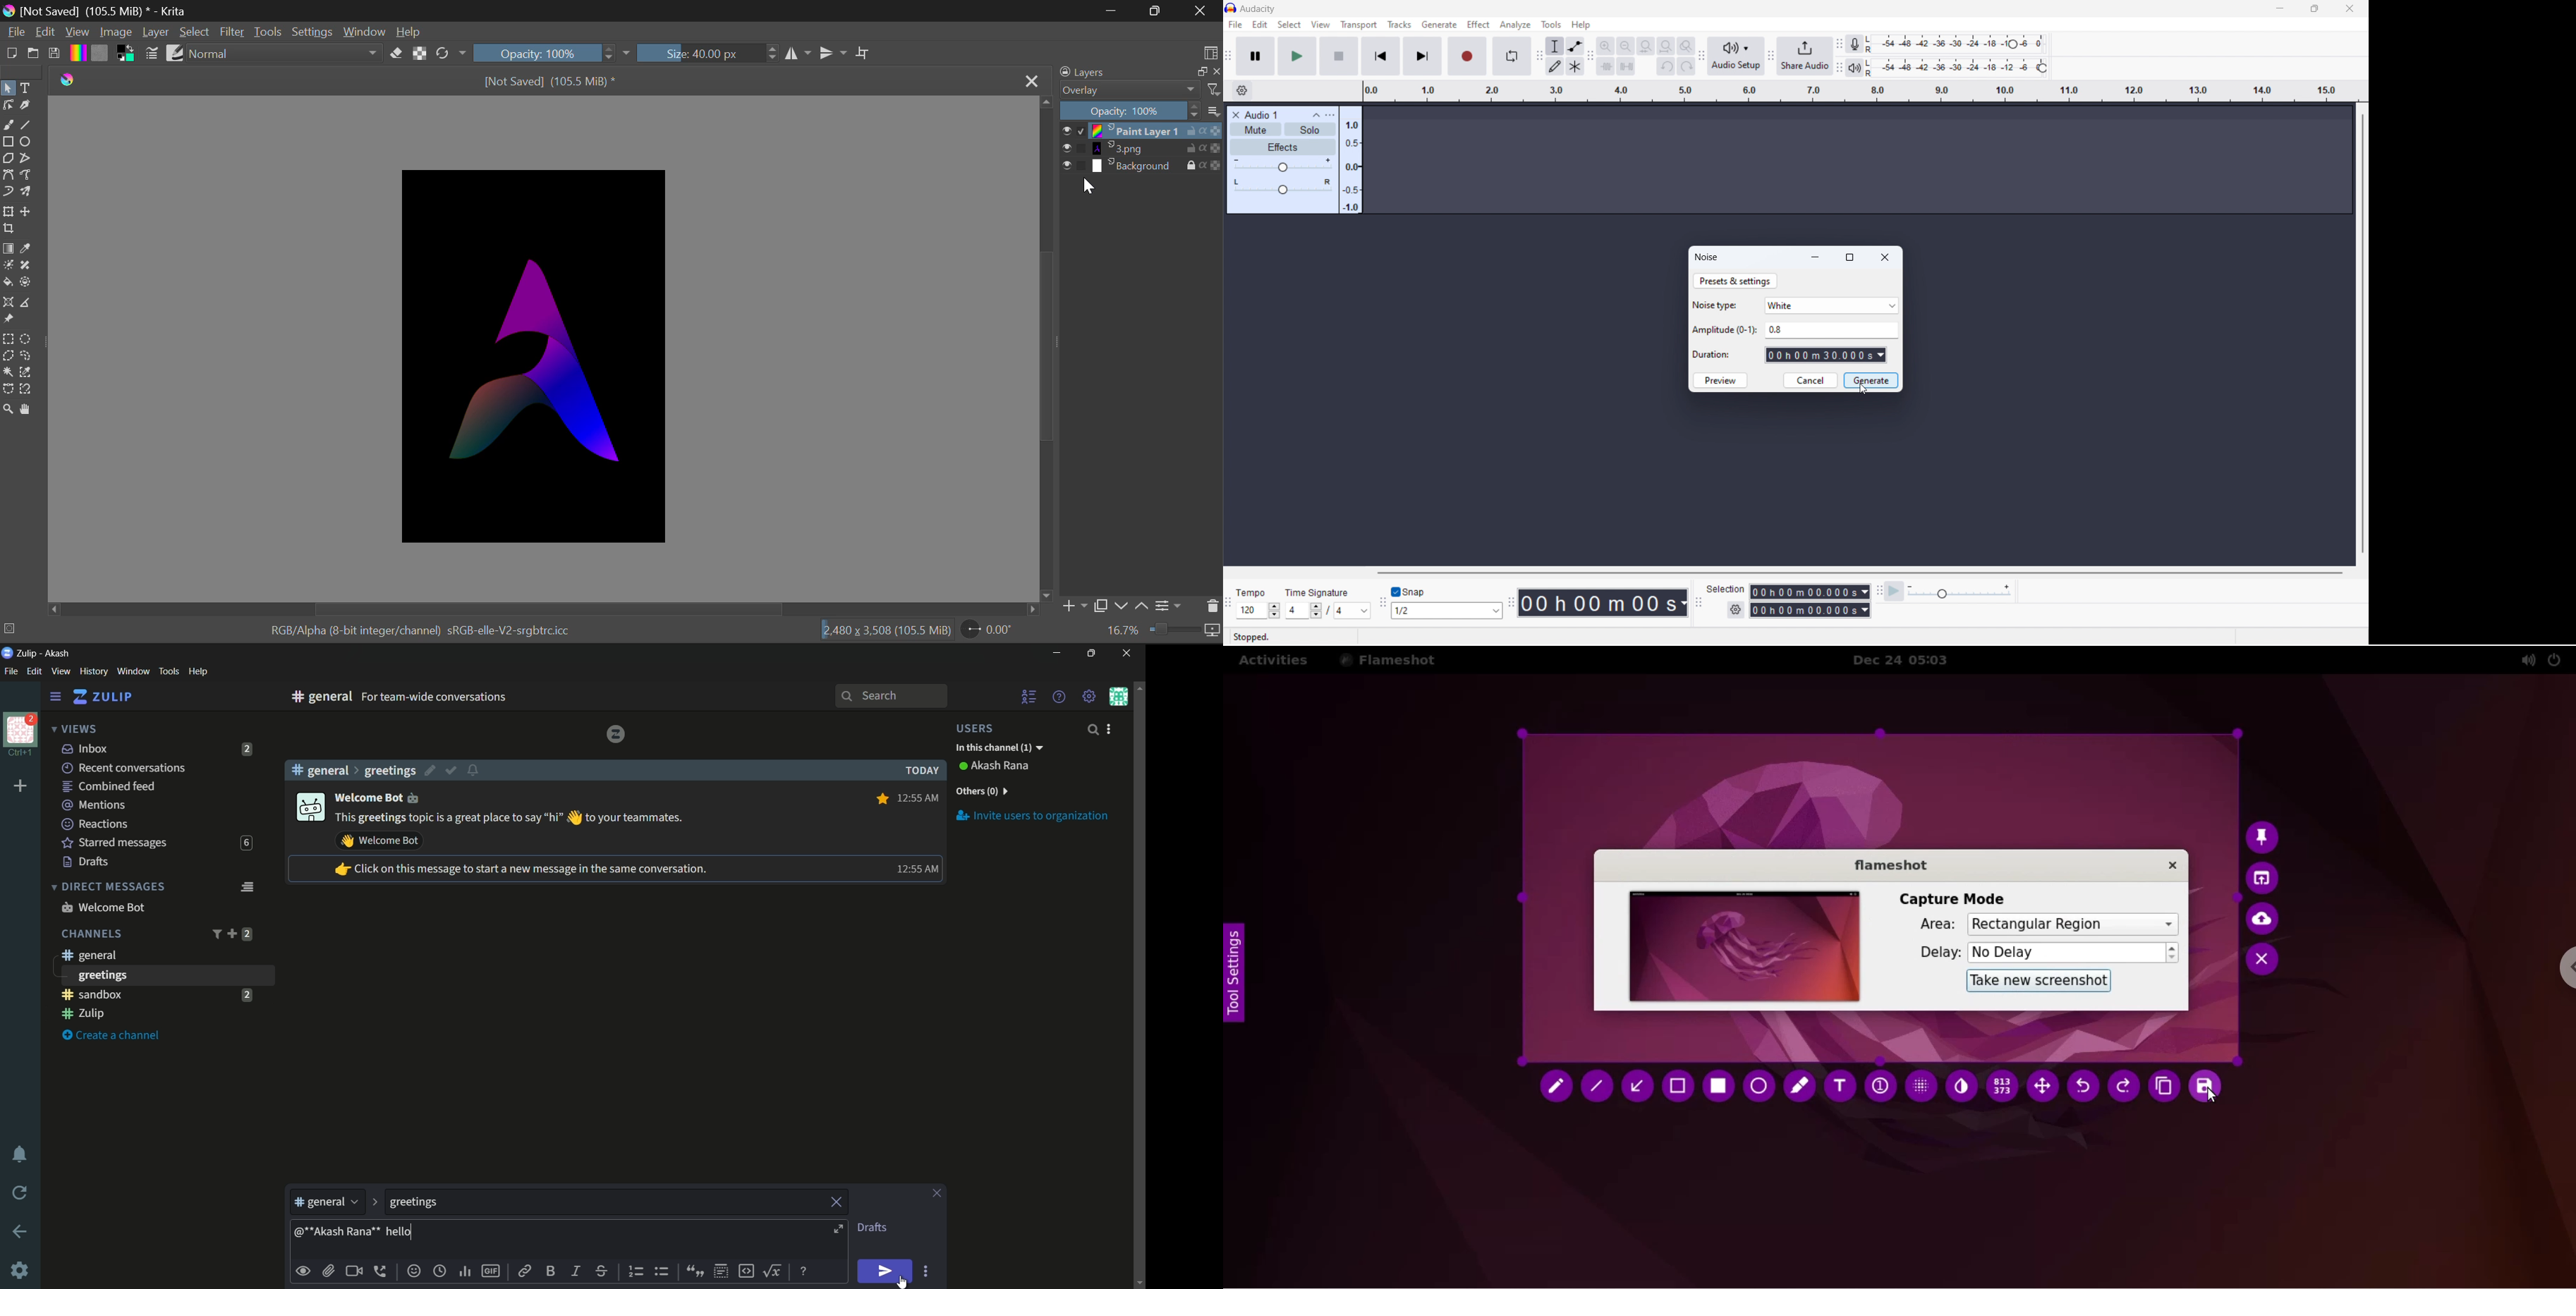 This screenshot has width=2576, height=1316. Describe the element at coordinates (1075, 166) in the screenshot. I see `show or hide layer` at that location.